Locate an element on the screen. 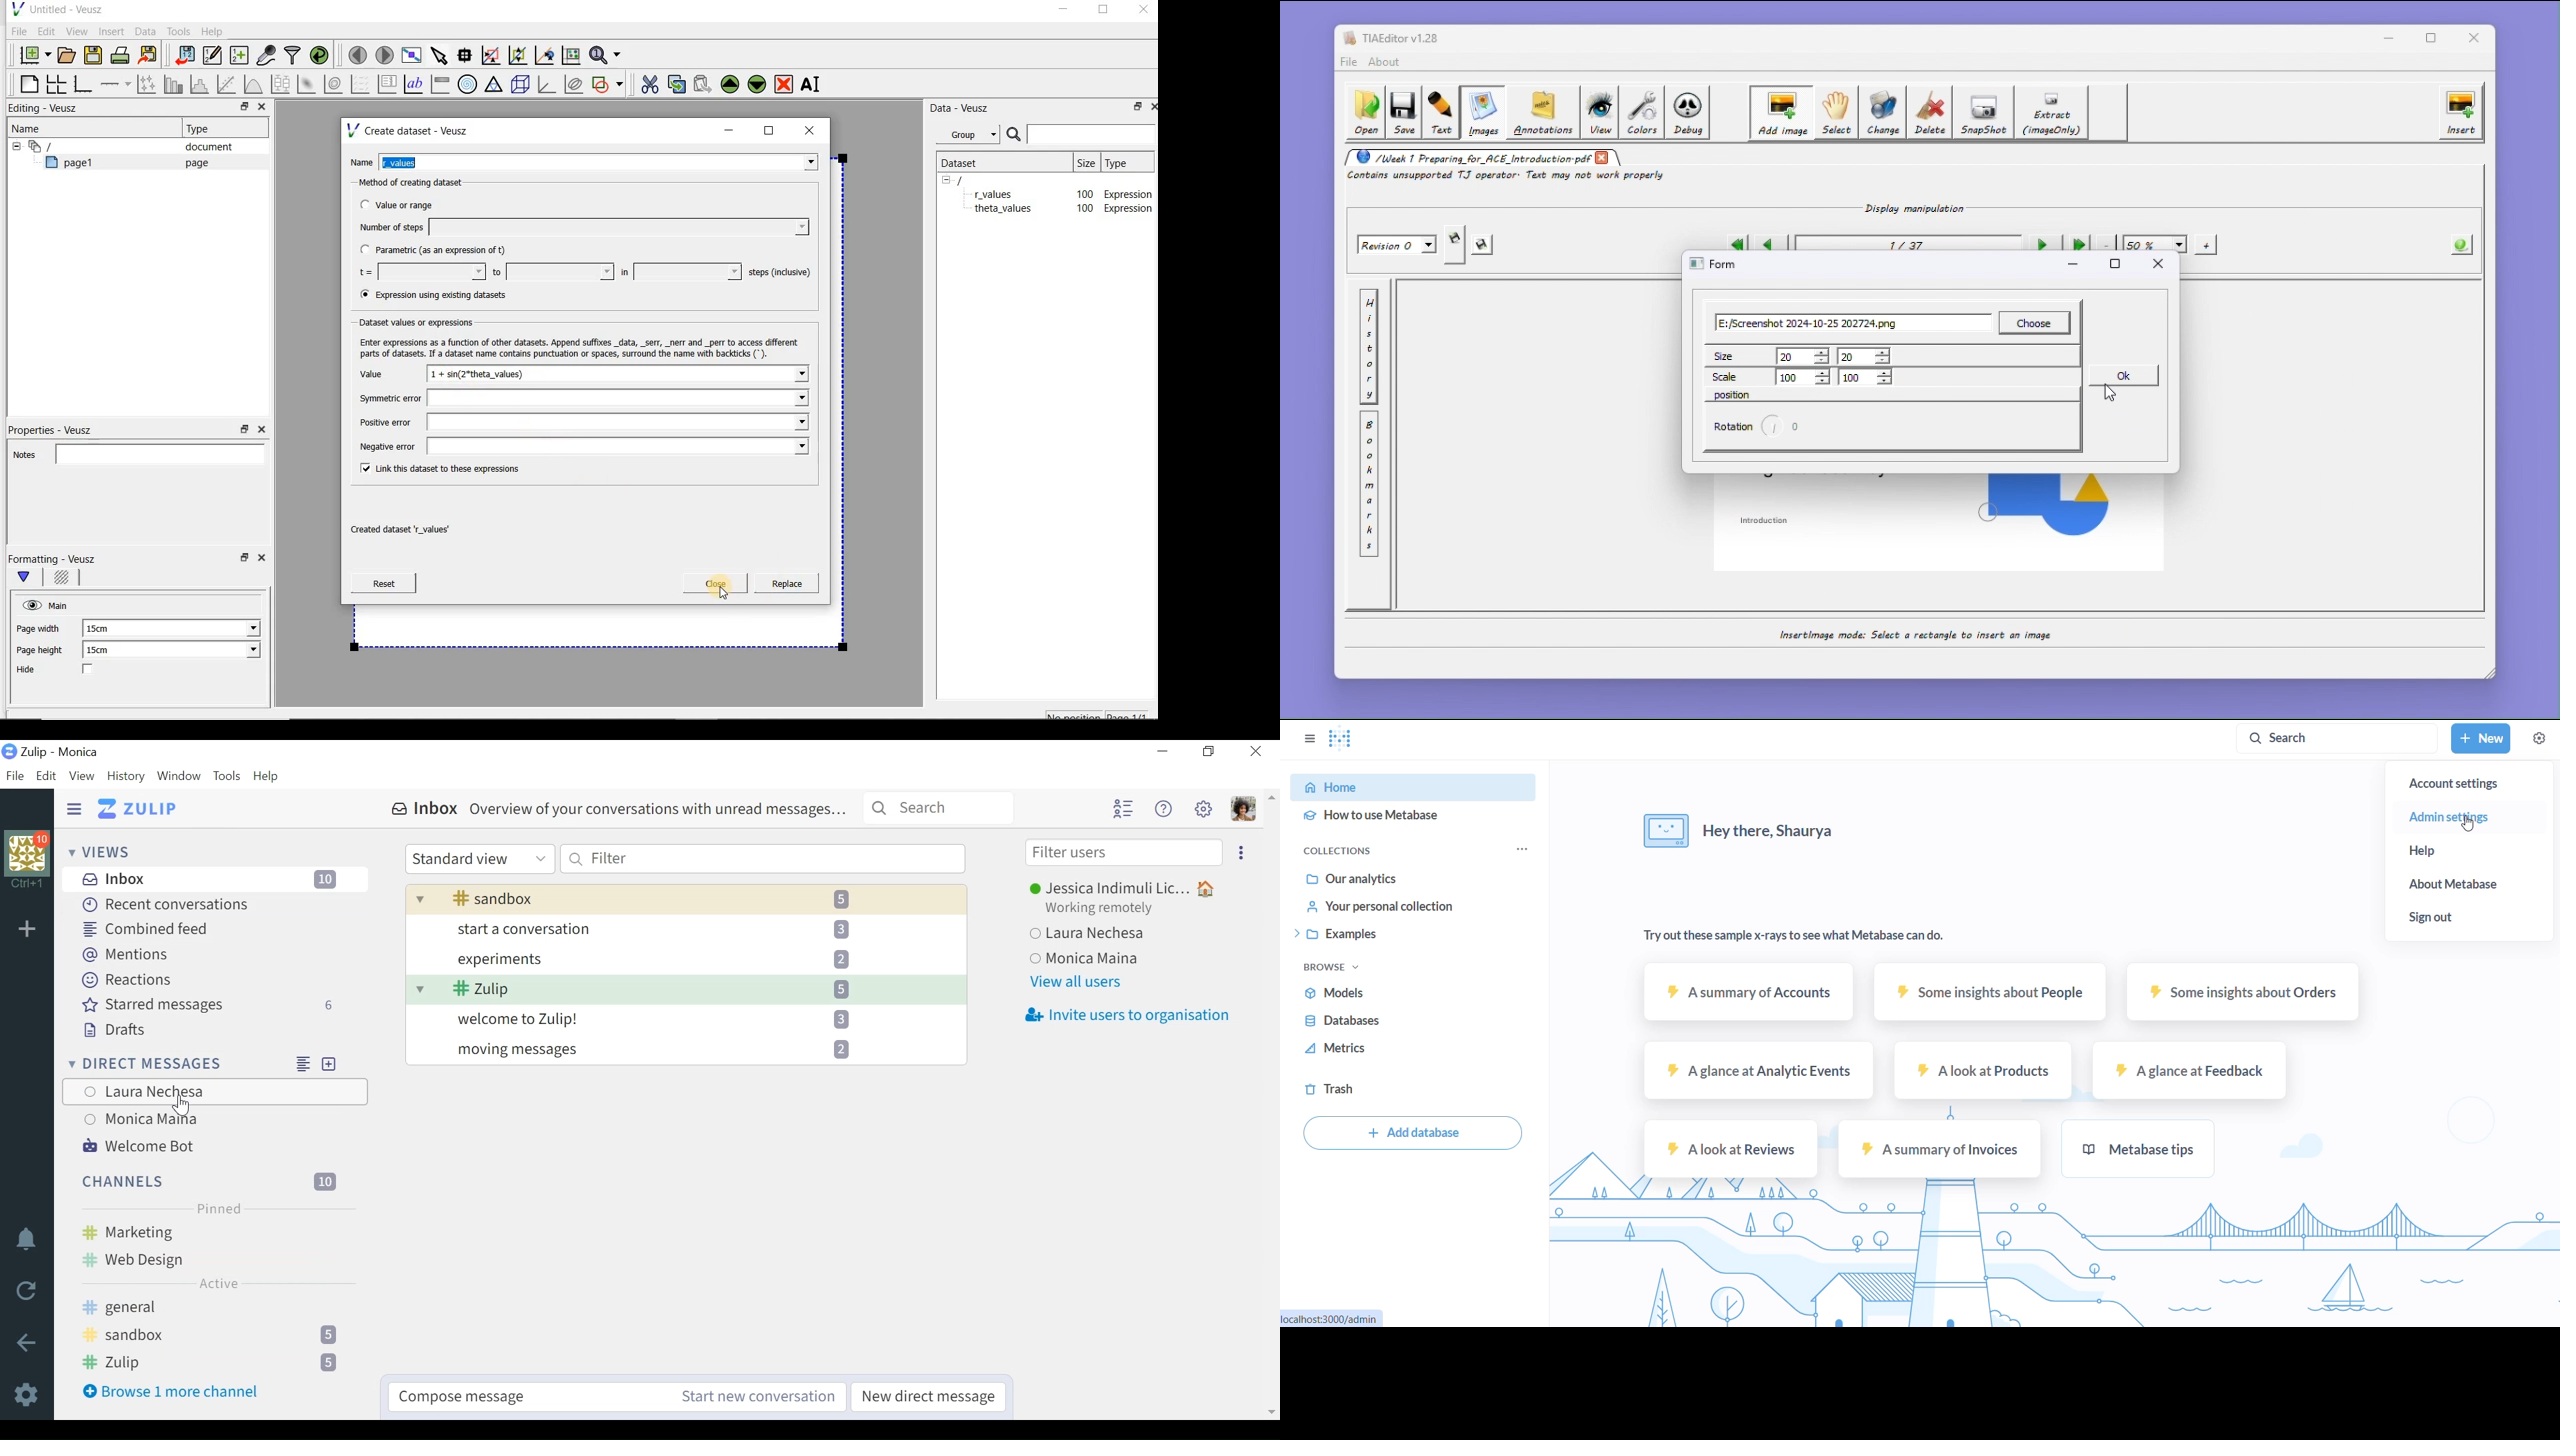 This screenshot has height=1456, width=2576. Data - Veusz is located at coordinates (965, 108).